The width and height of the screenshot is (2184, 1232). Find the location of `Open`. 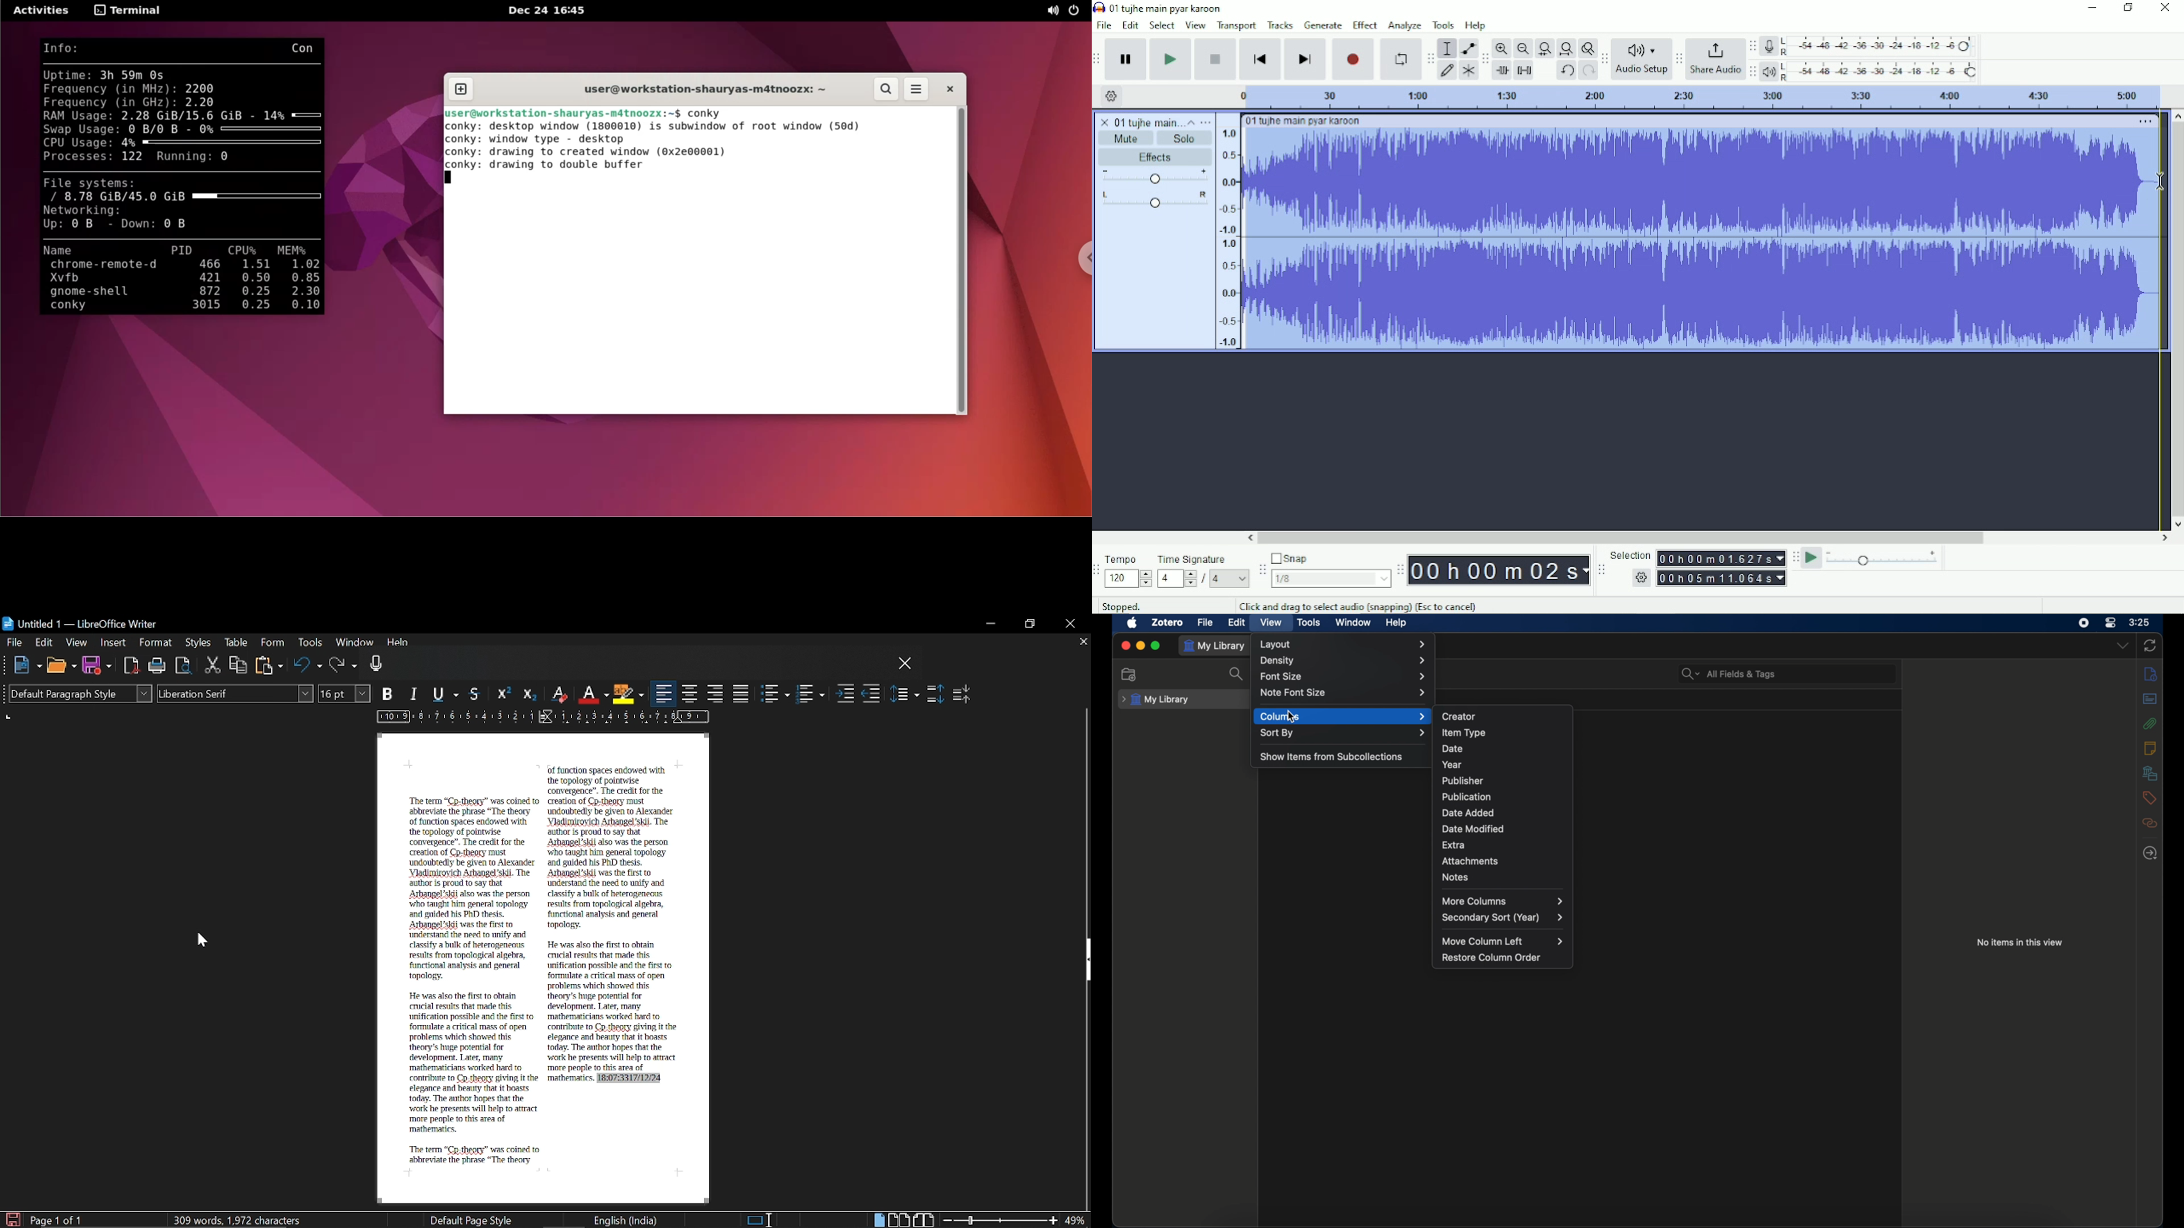

Open is located at coordinates (61, 667).